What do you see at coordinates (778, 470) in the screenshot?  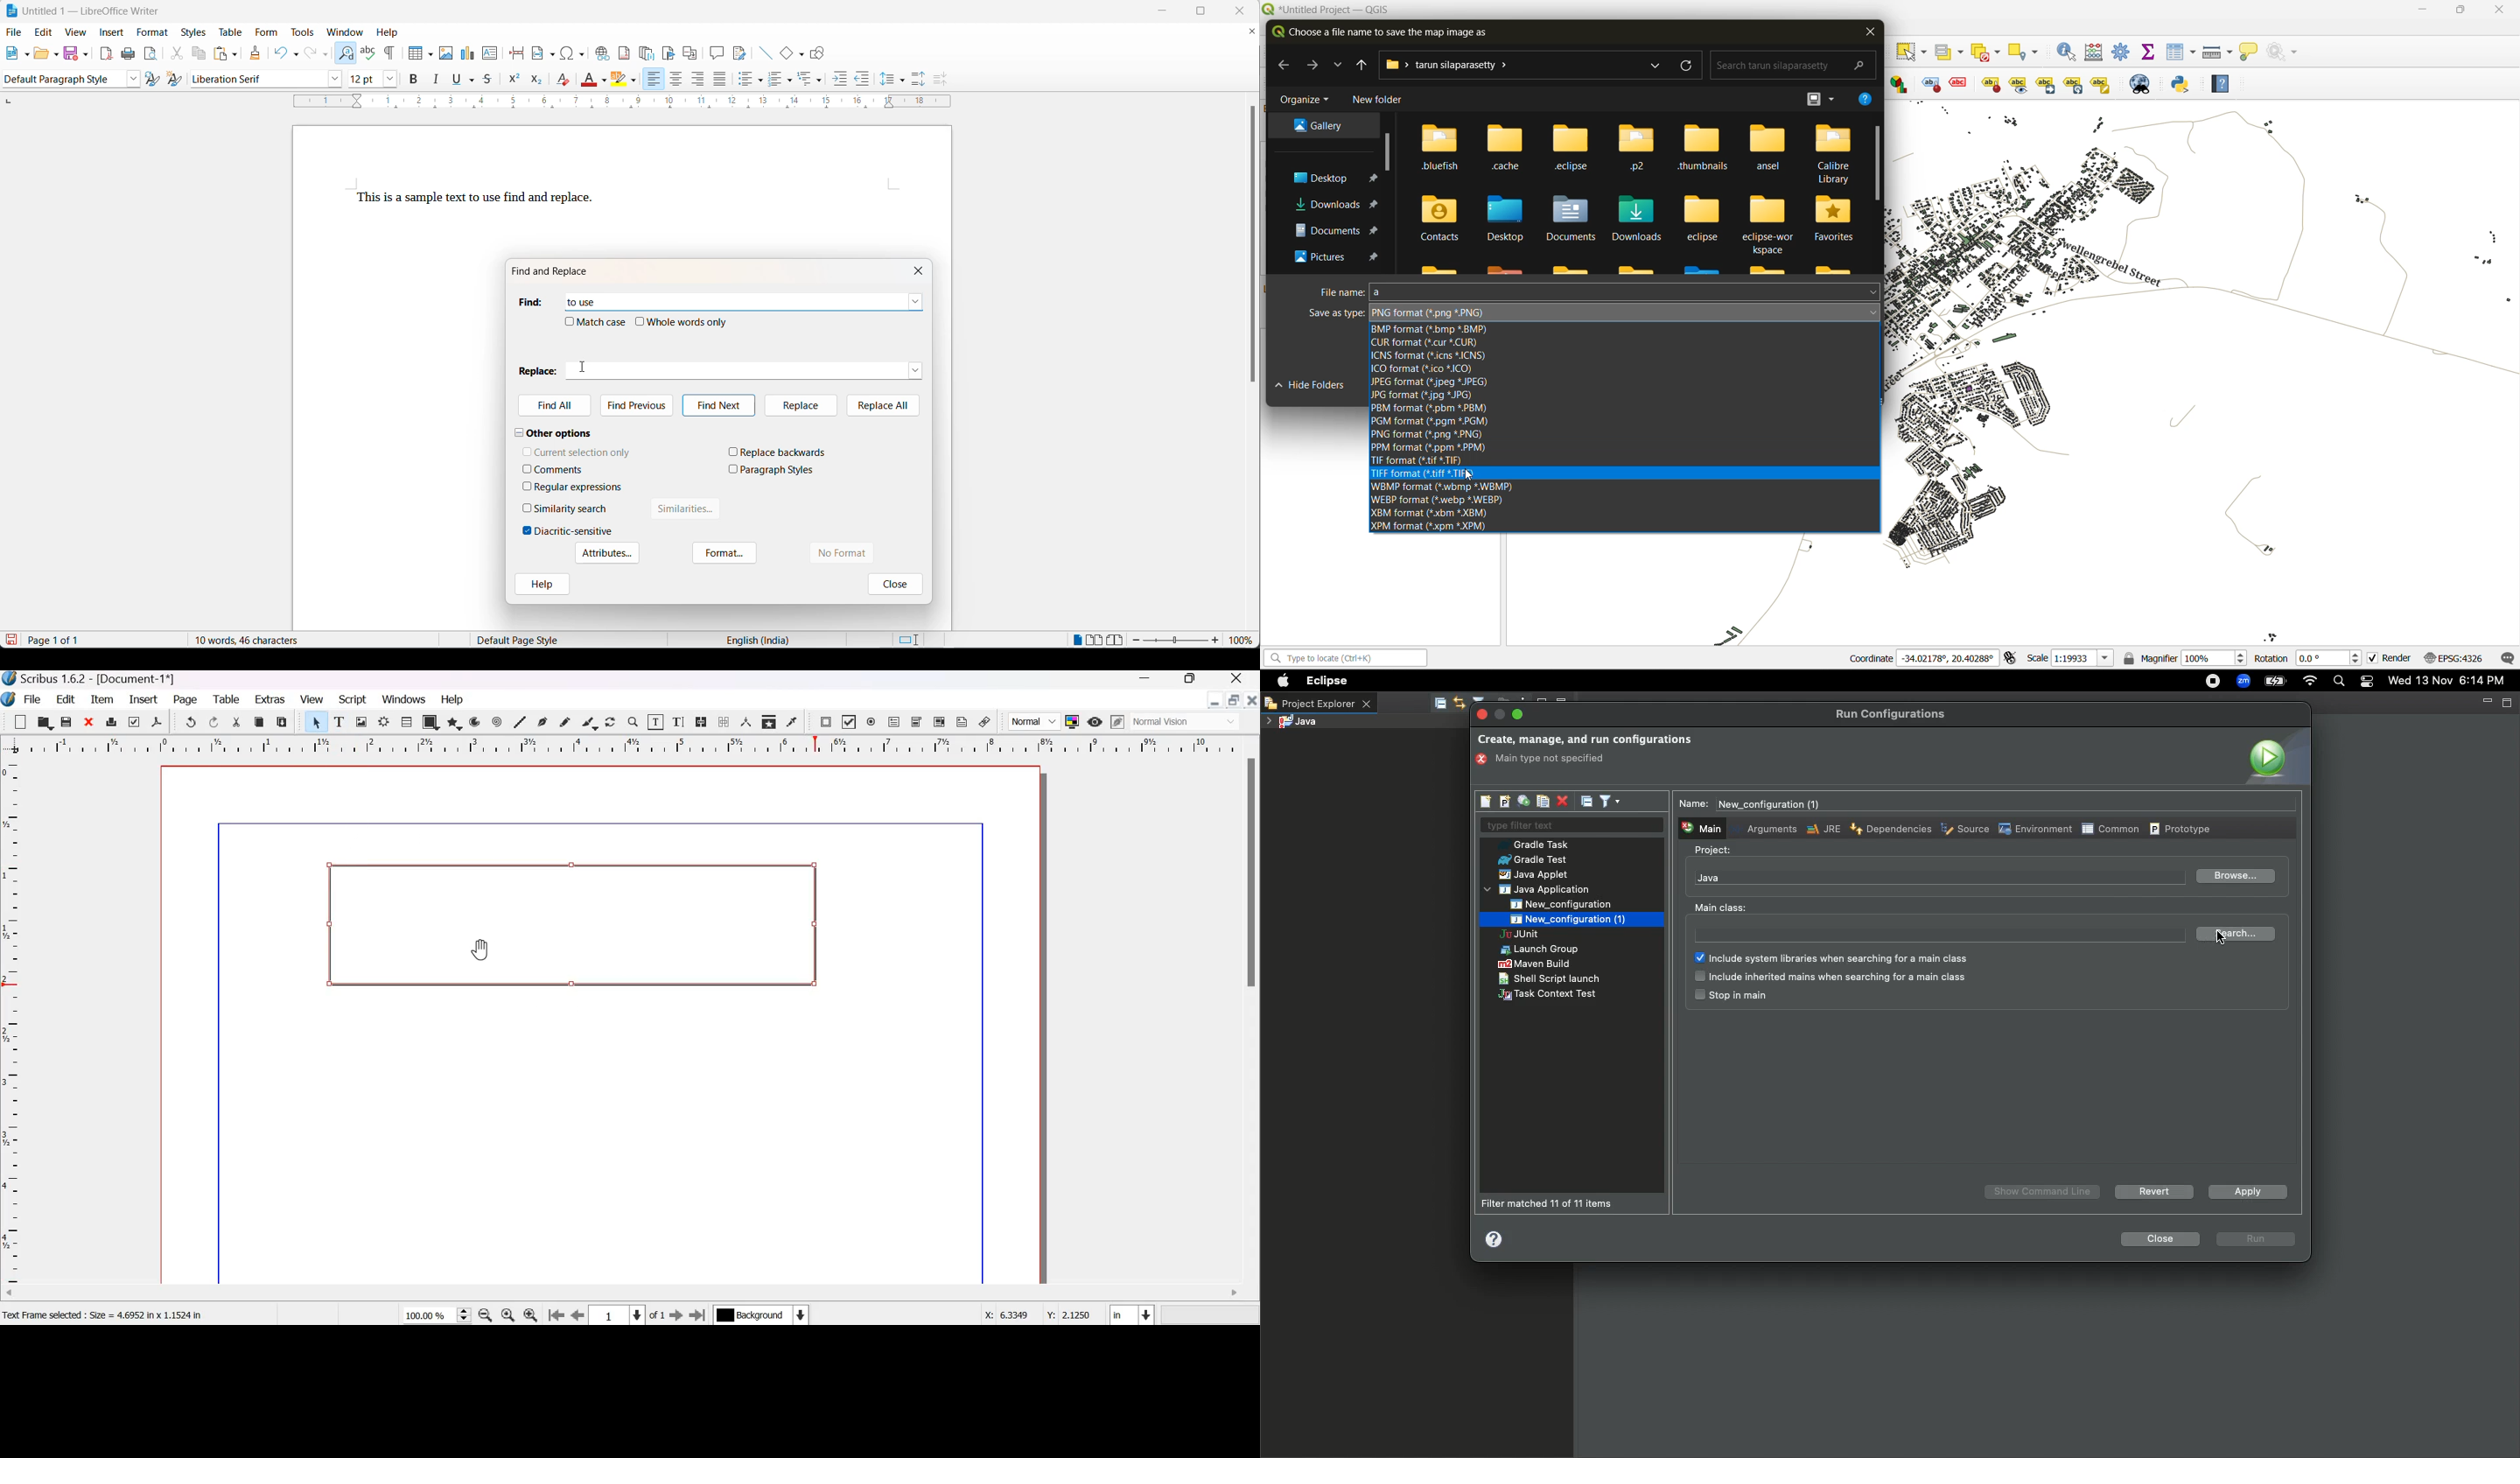 I see `paragraph styles` at bounding box center [778, 470].